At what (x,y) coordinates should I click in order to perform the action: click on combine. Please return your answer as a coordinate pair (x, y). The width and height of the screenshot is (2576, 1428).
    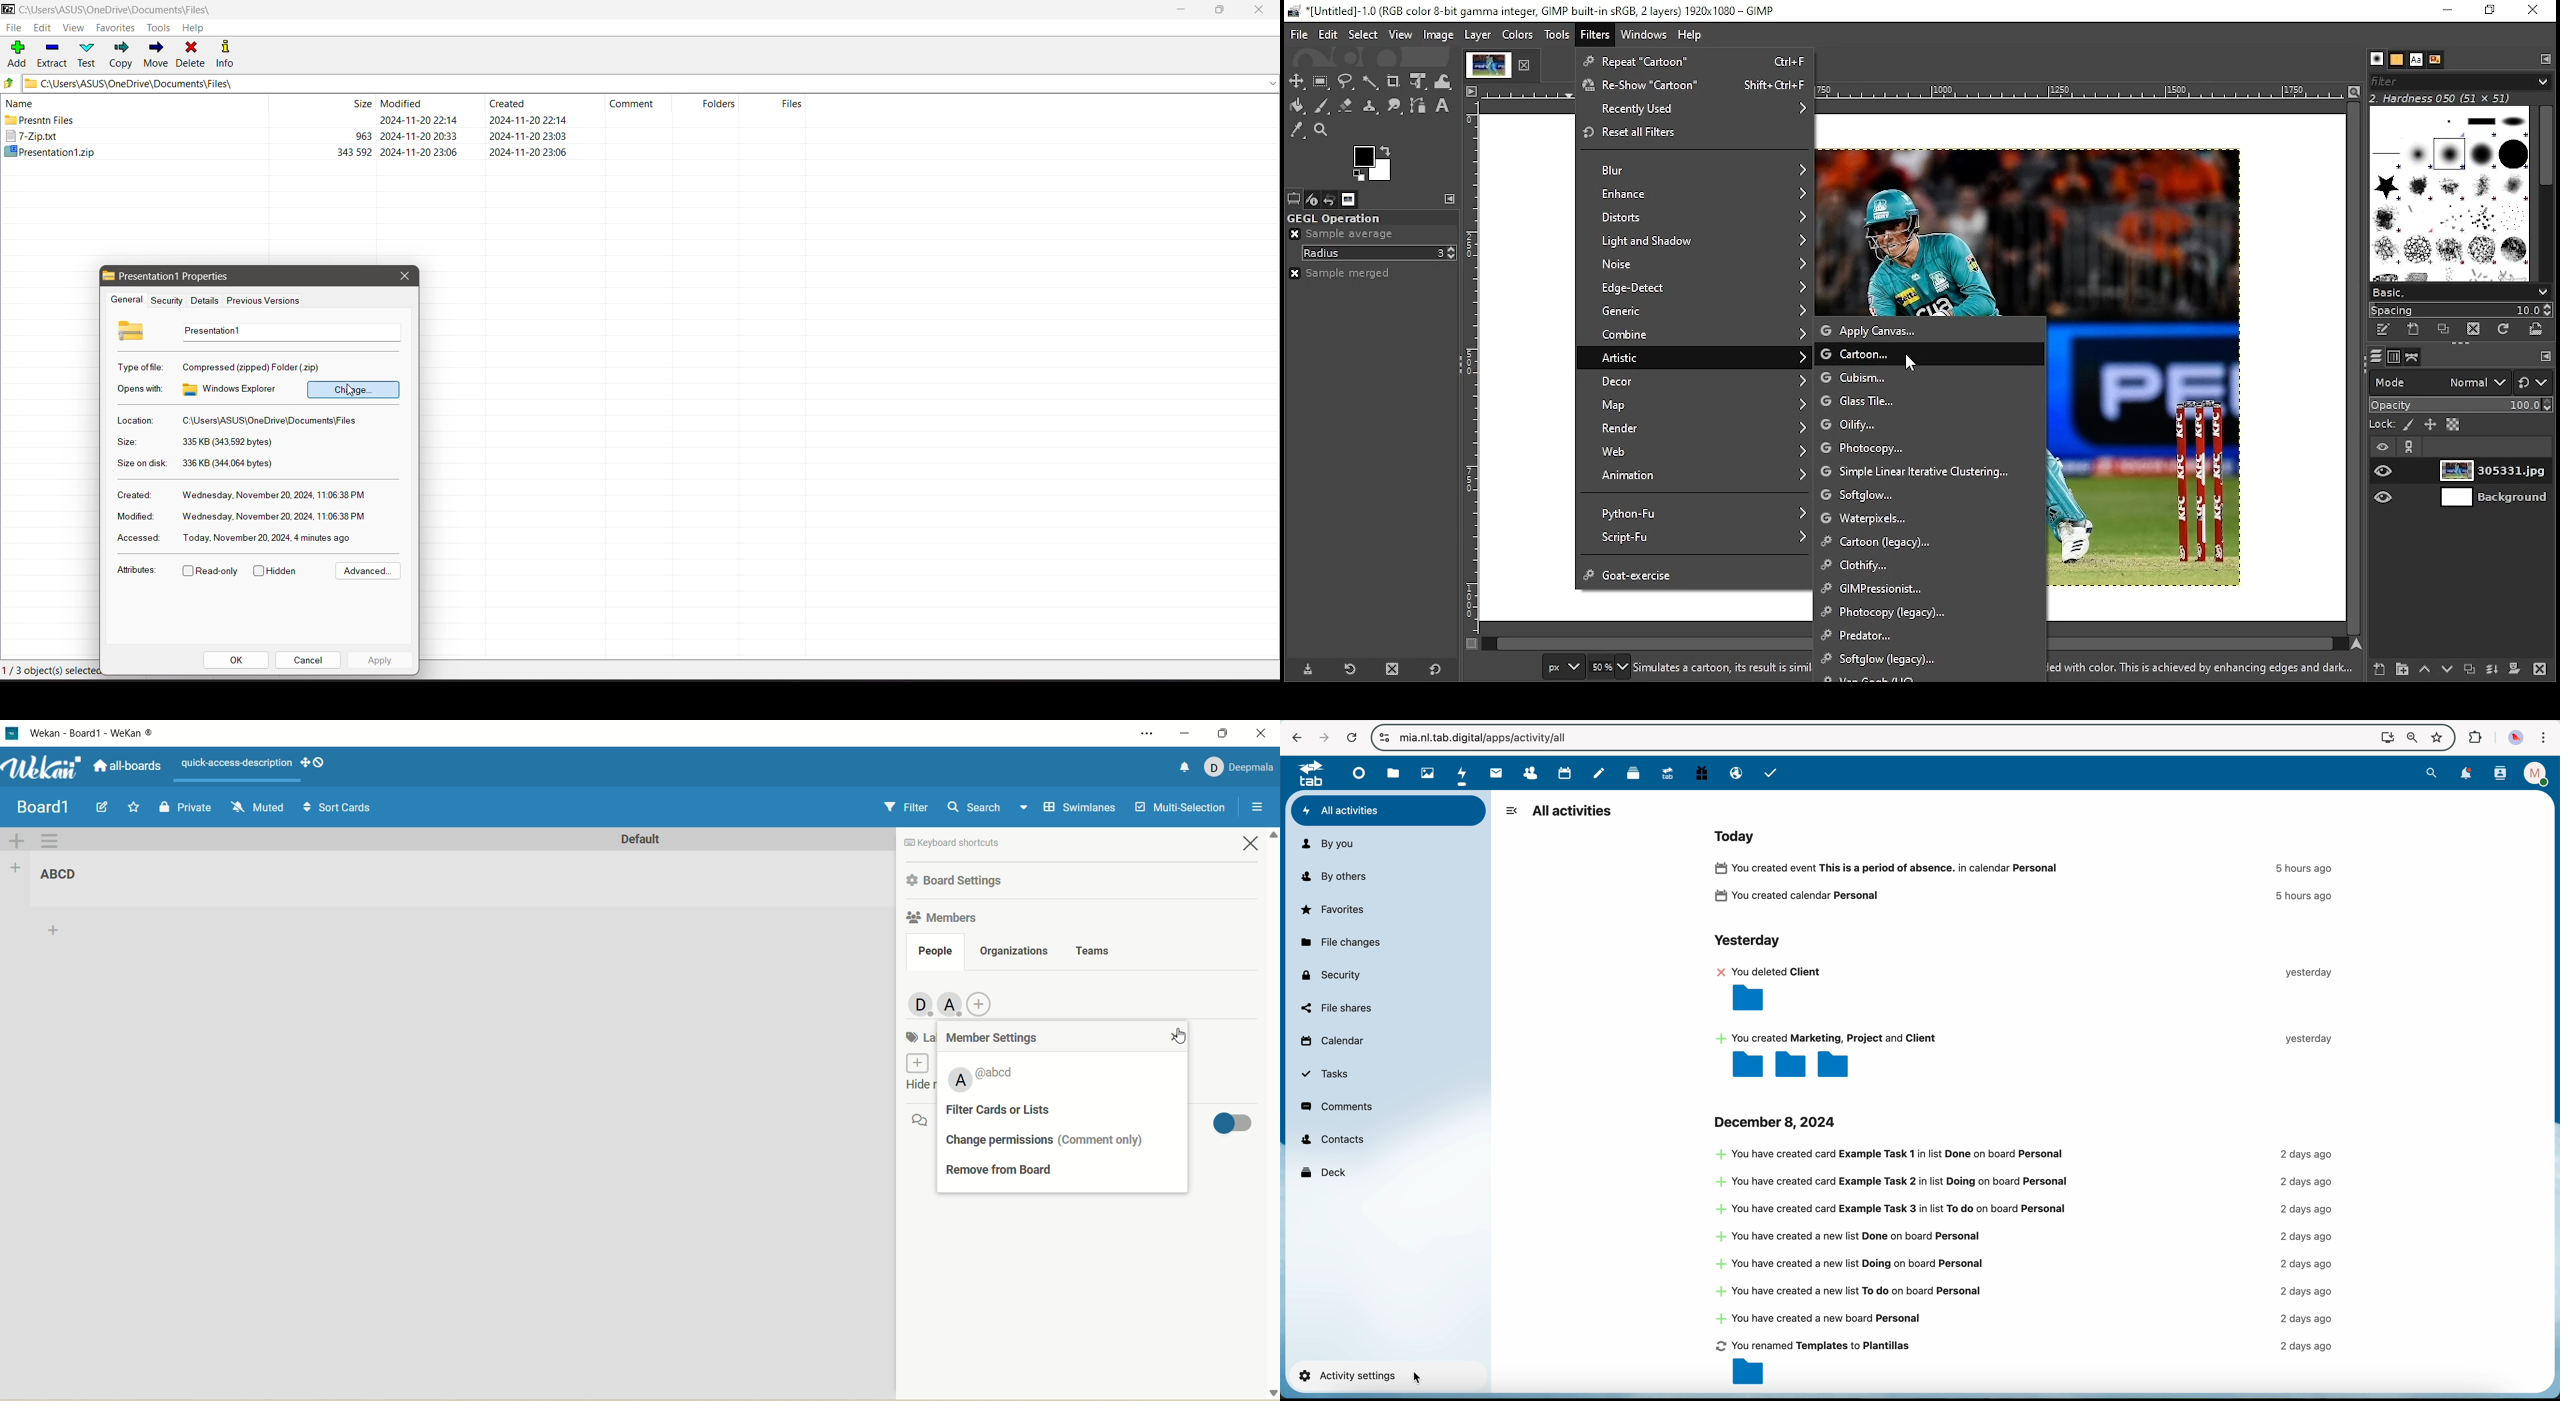
    Looking at the image, I should click on (1695, 334).